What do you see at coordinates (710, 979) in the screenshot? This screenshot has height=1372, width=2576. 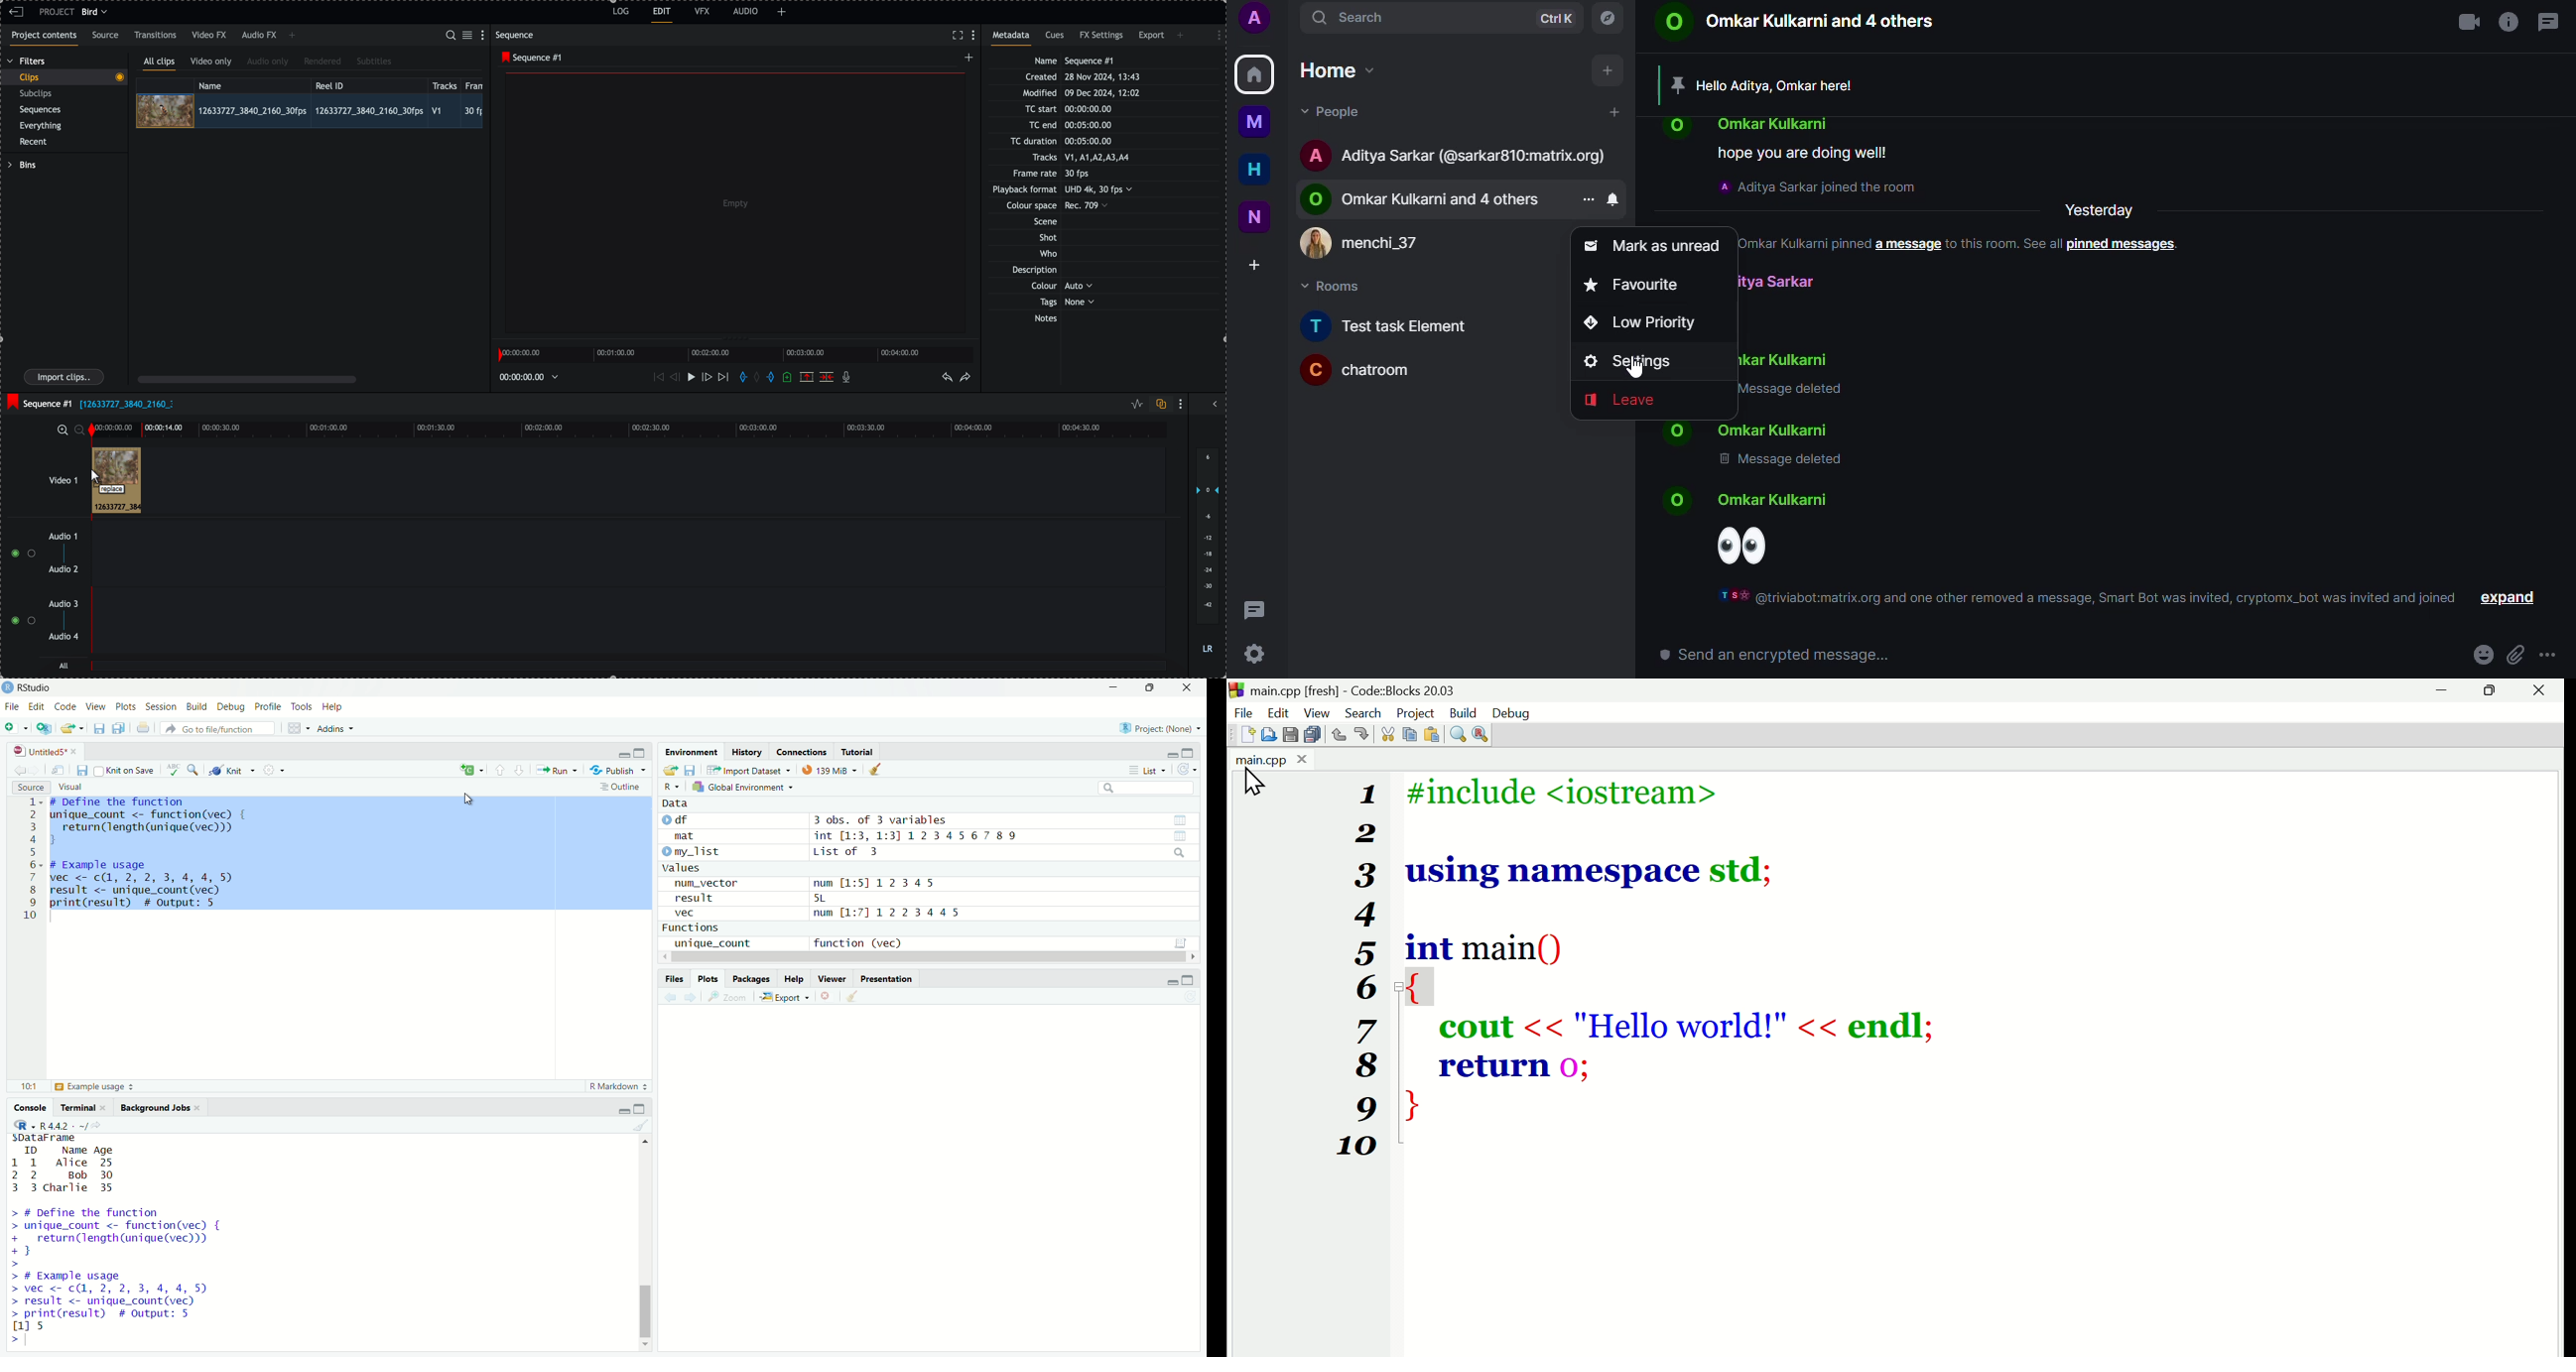 I see `Plots` at bounding box center [710, 979].